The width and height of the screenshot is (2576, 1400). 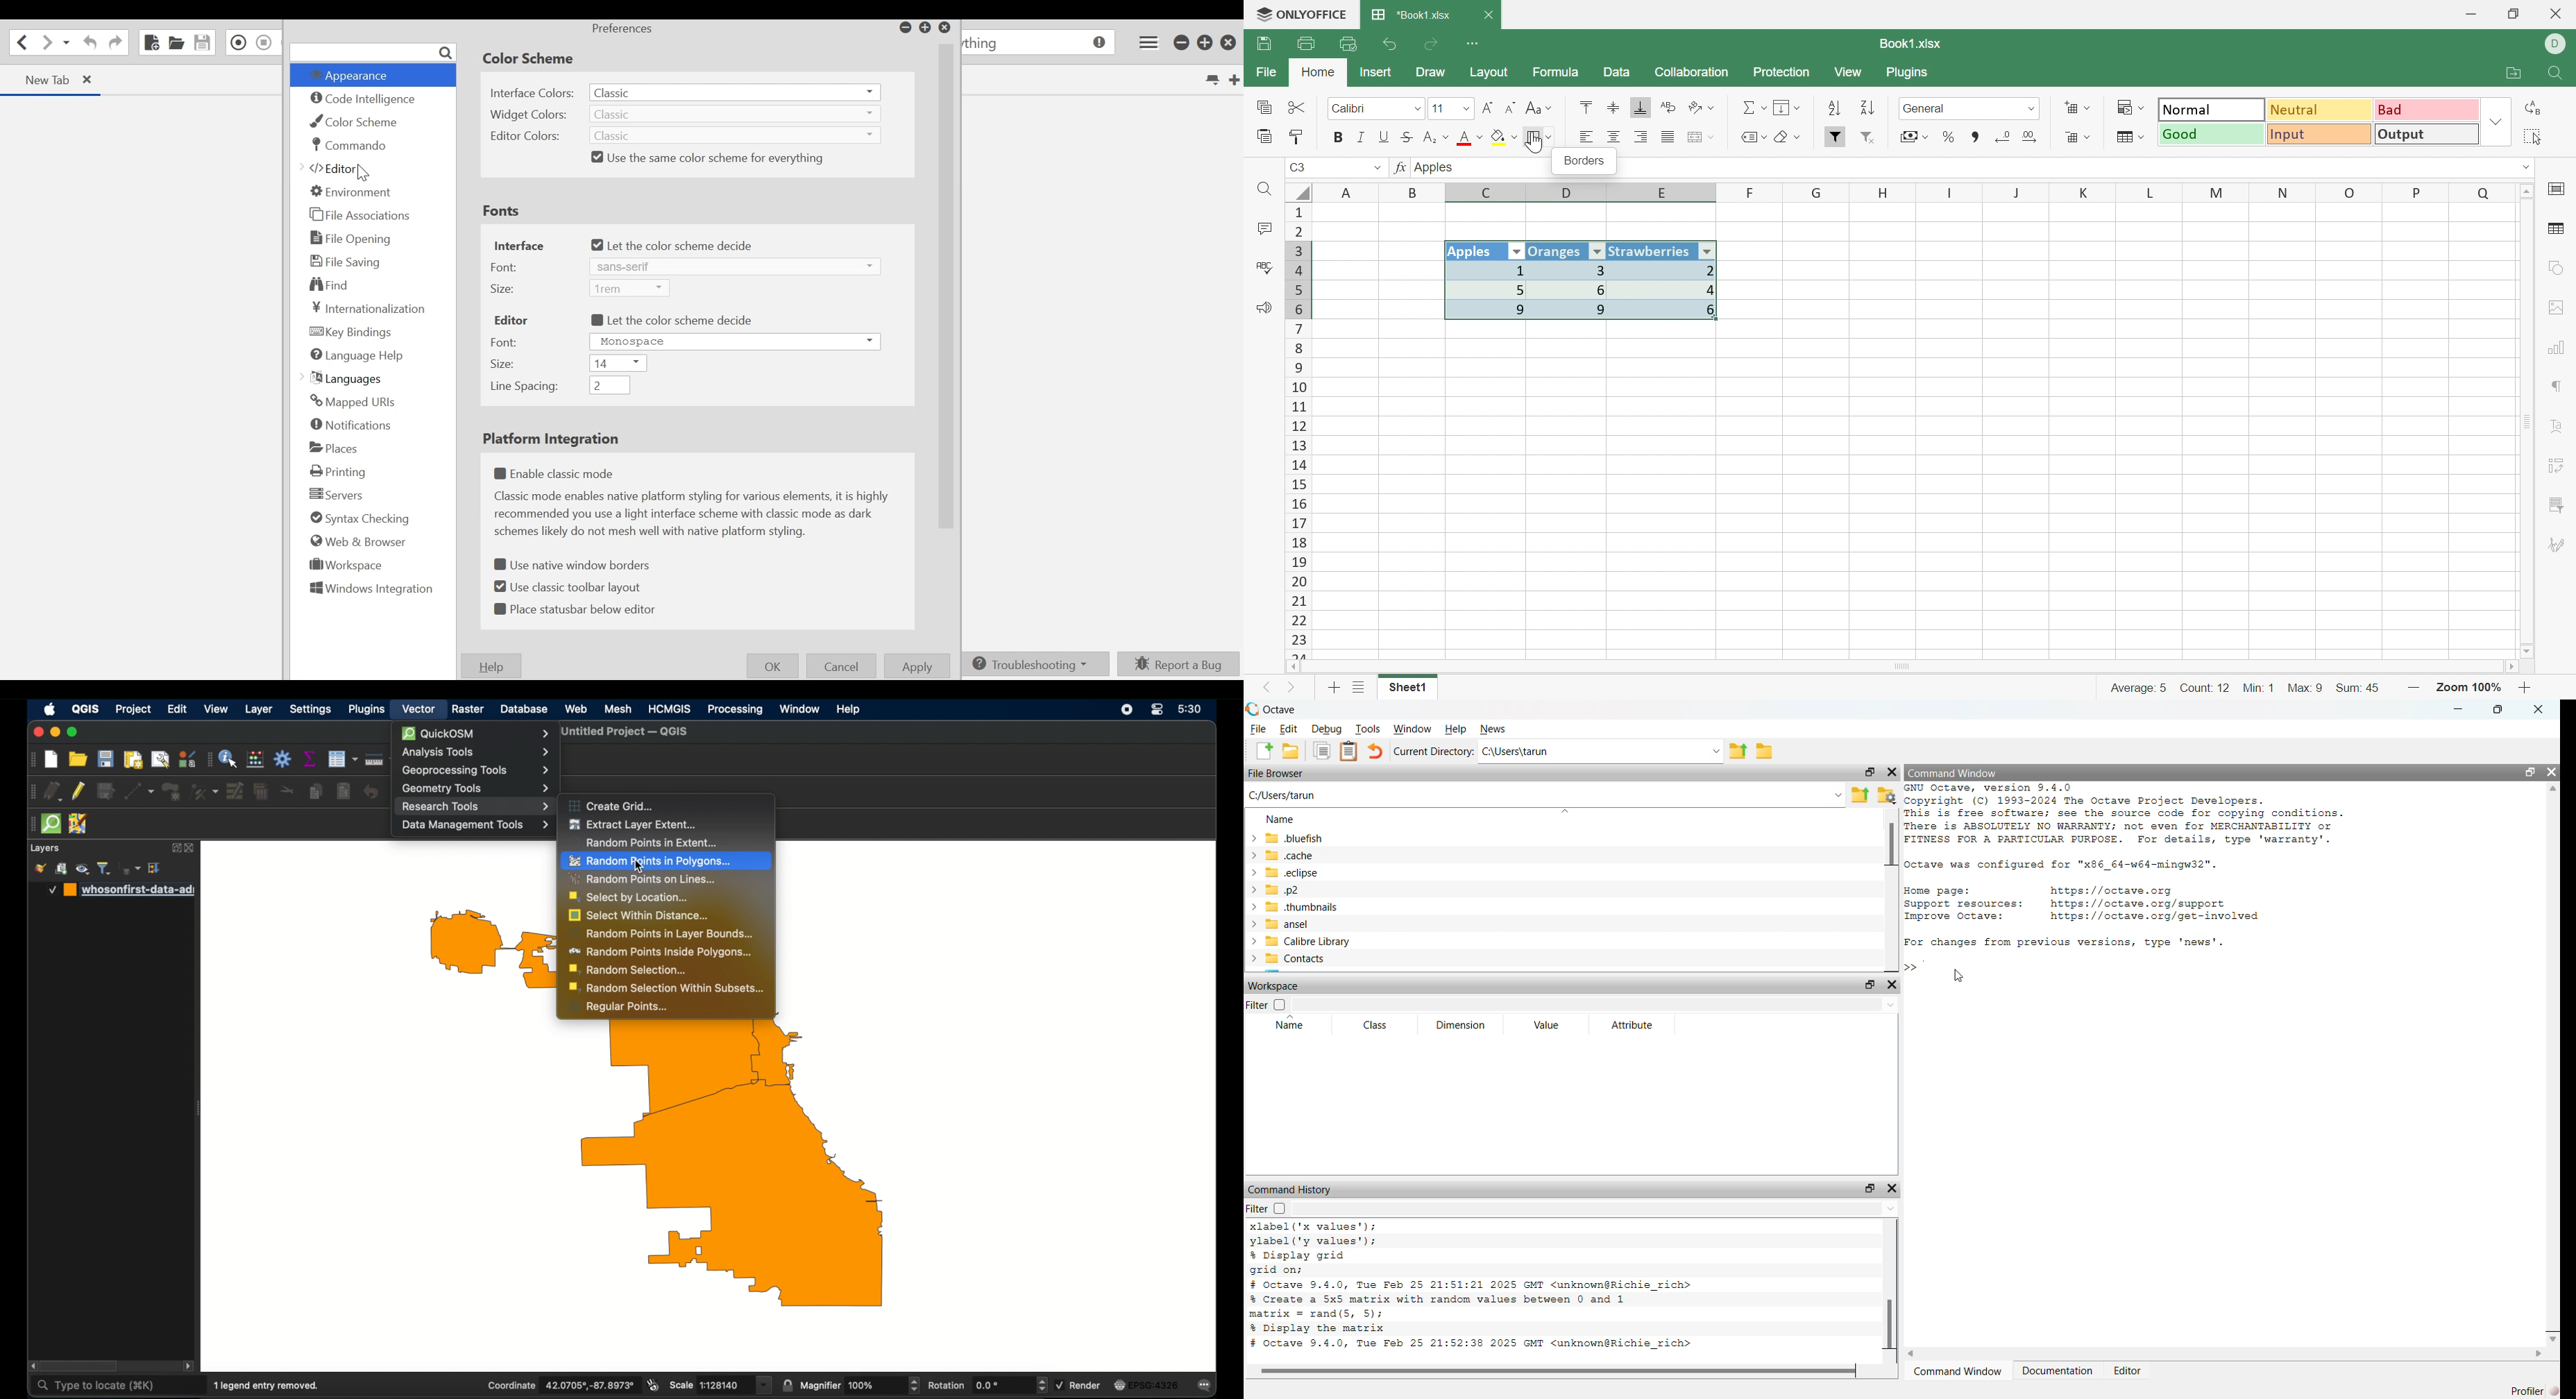 I want to click on undo, so click(x=1375, y=750).